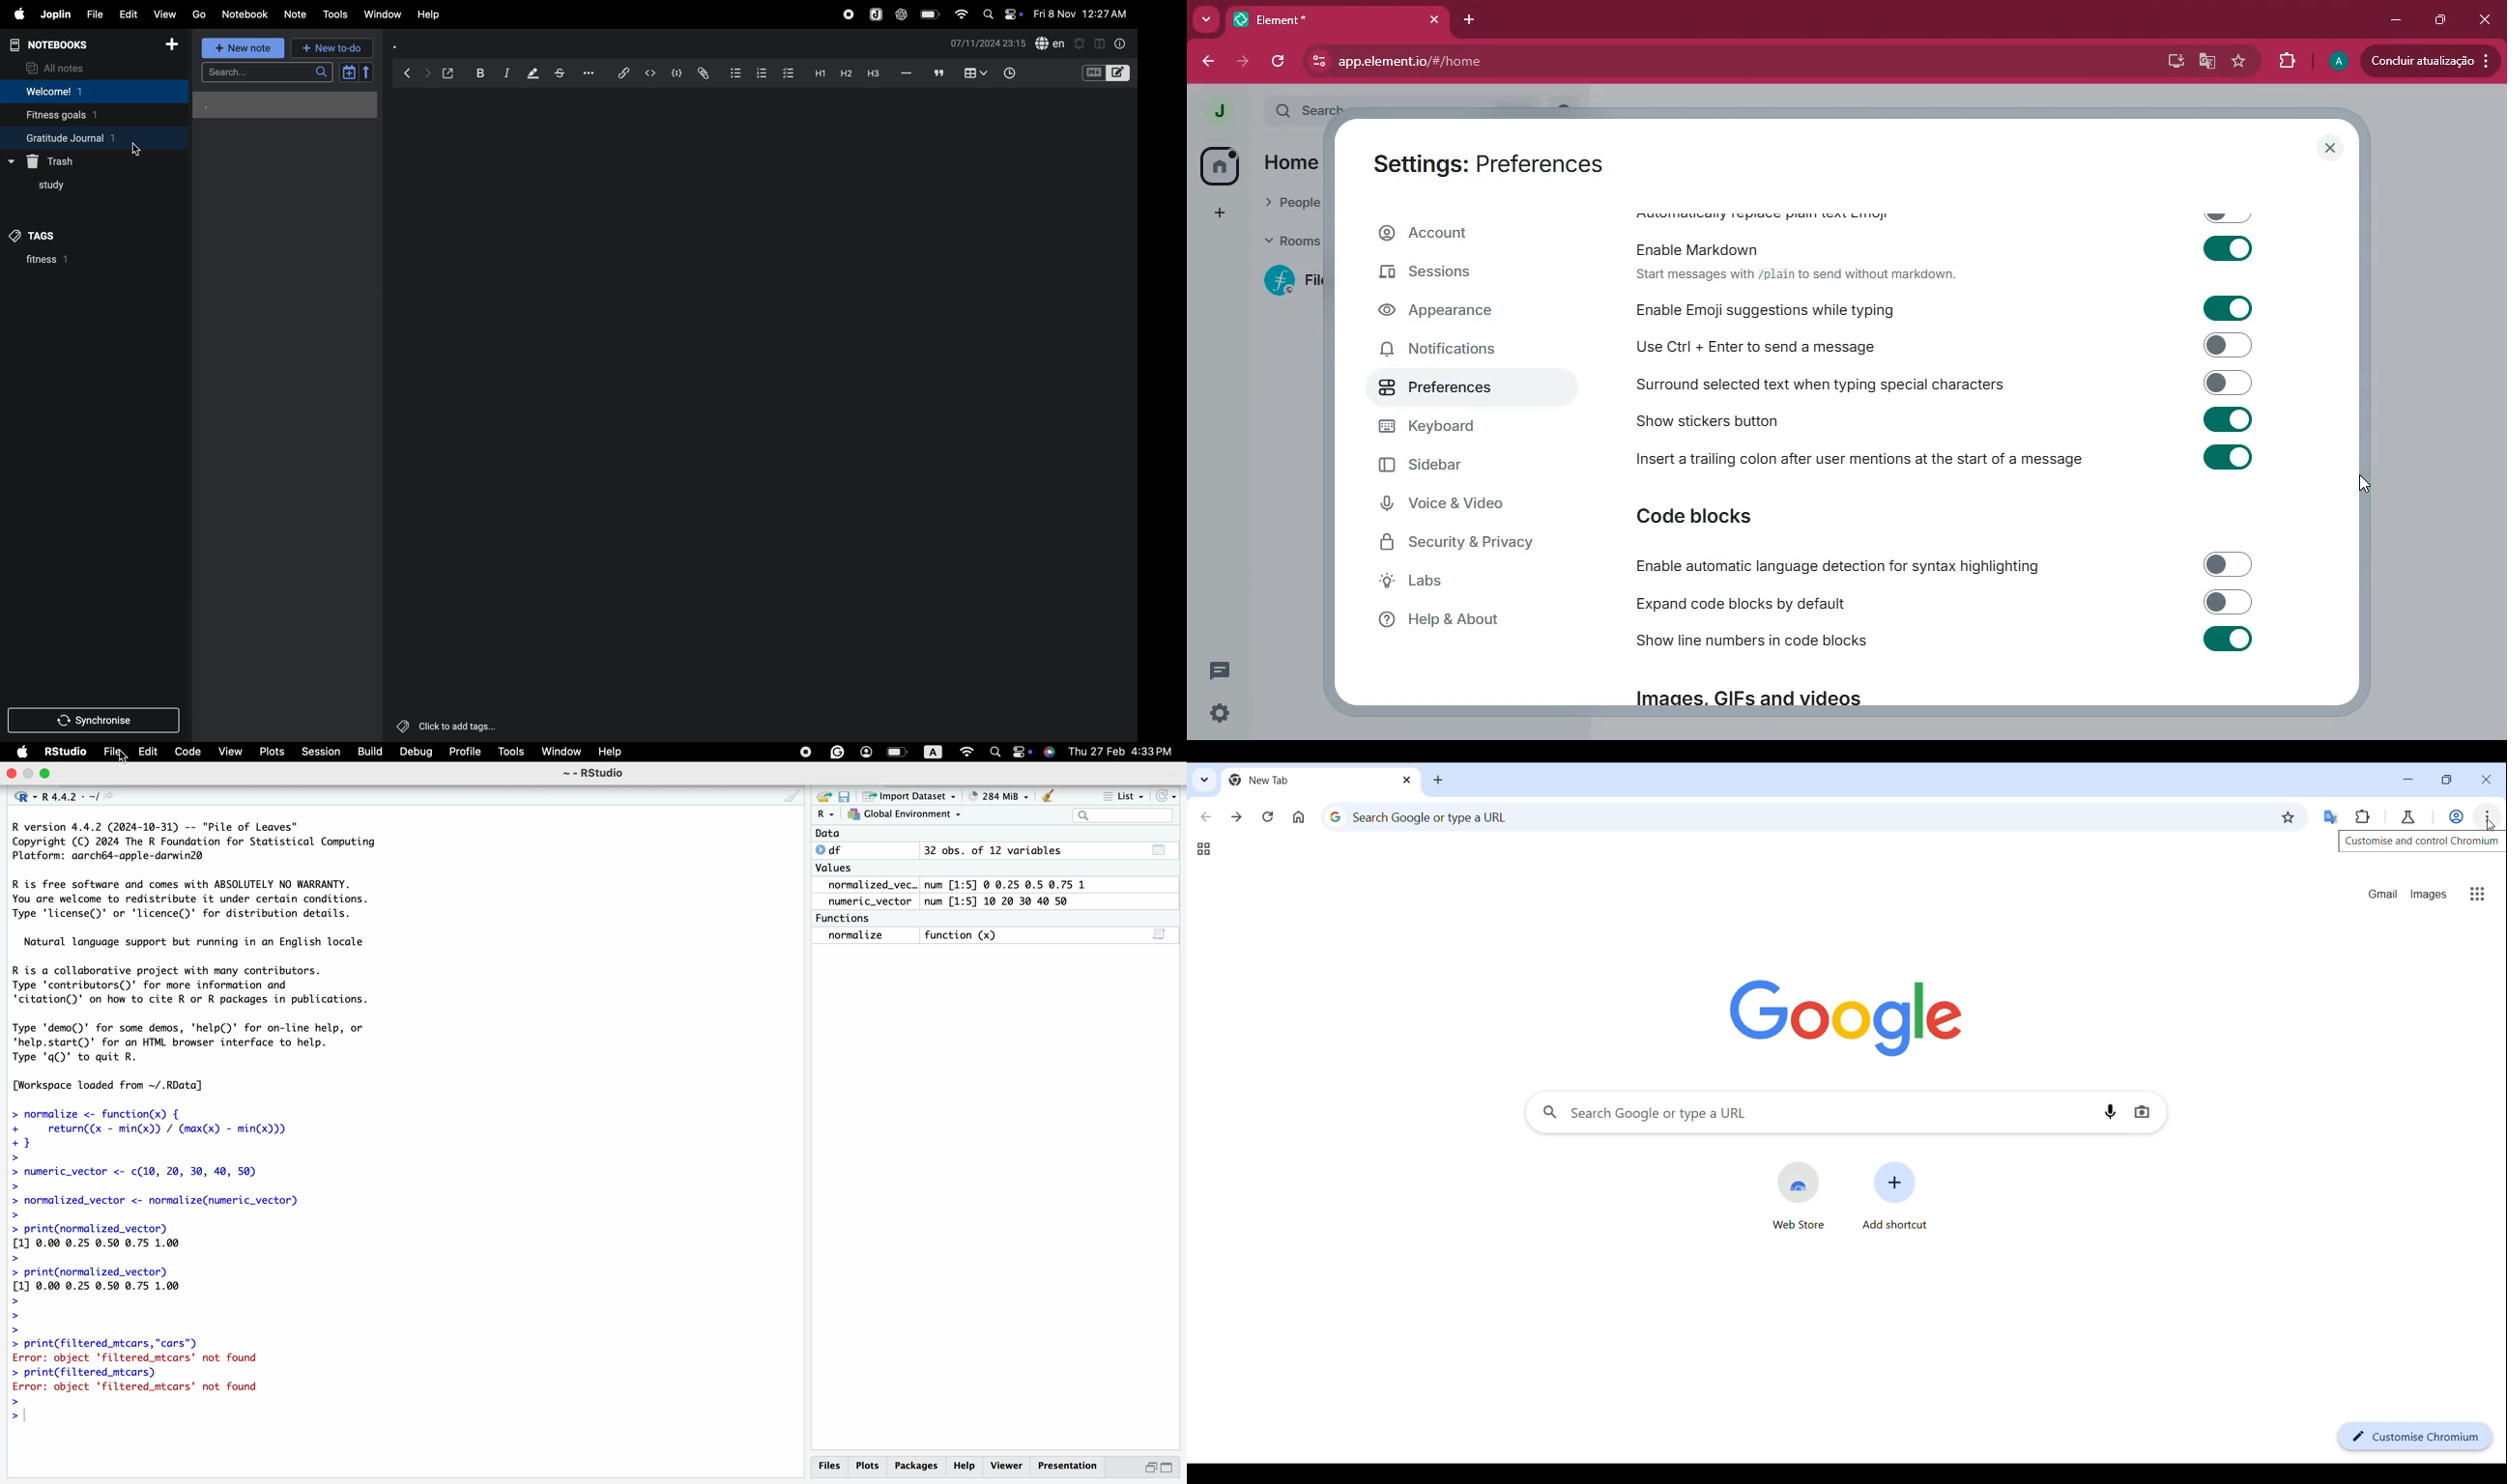 The image size is (2520, 1484). What do you see at coordinates (533, 73) in the screenshot?
I see `highlight` at bounding box center [533, 73].